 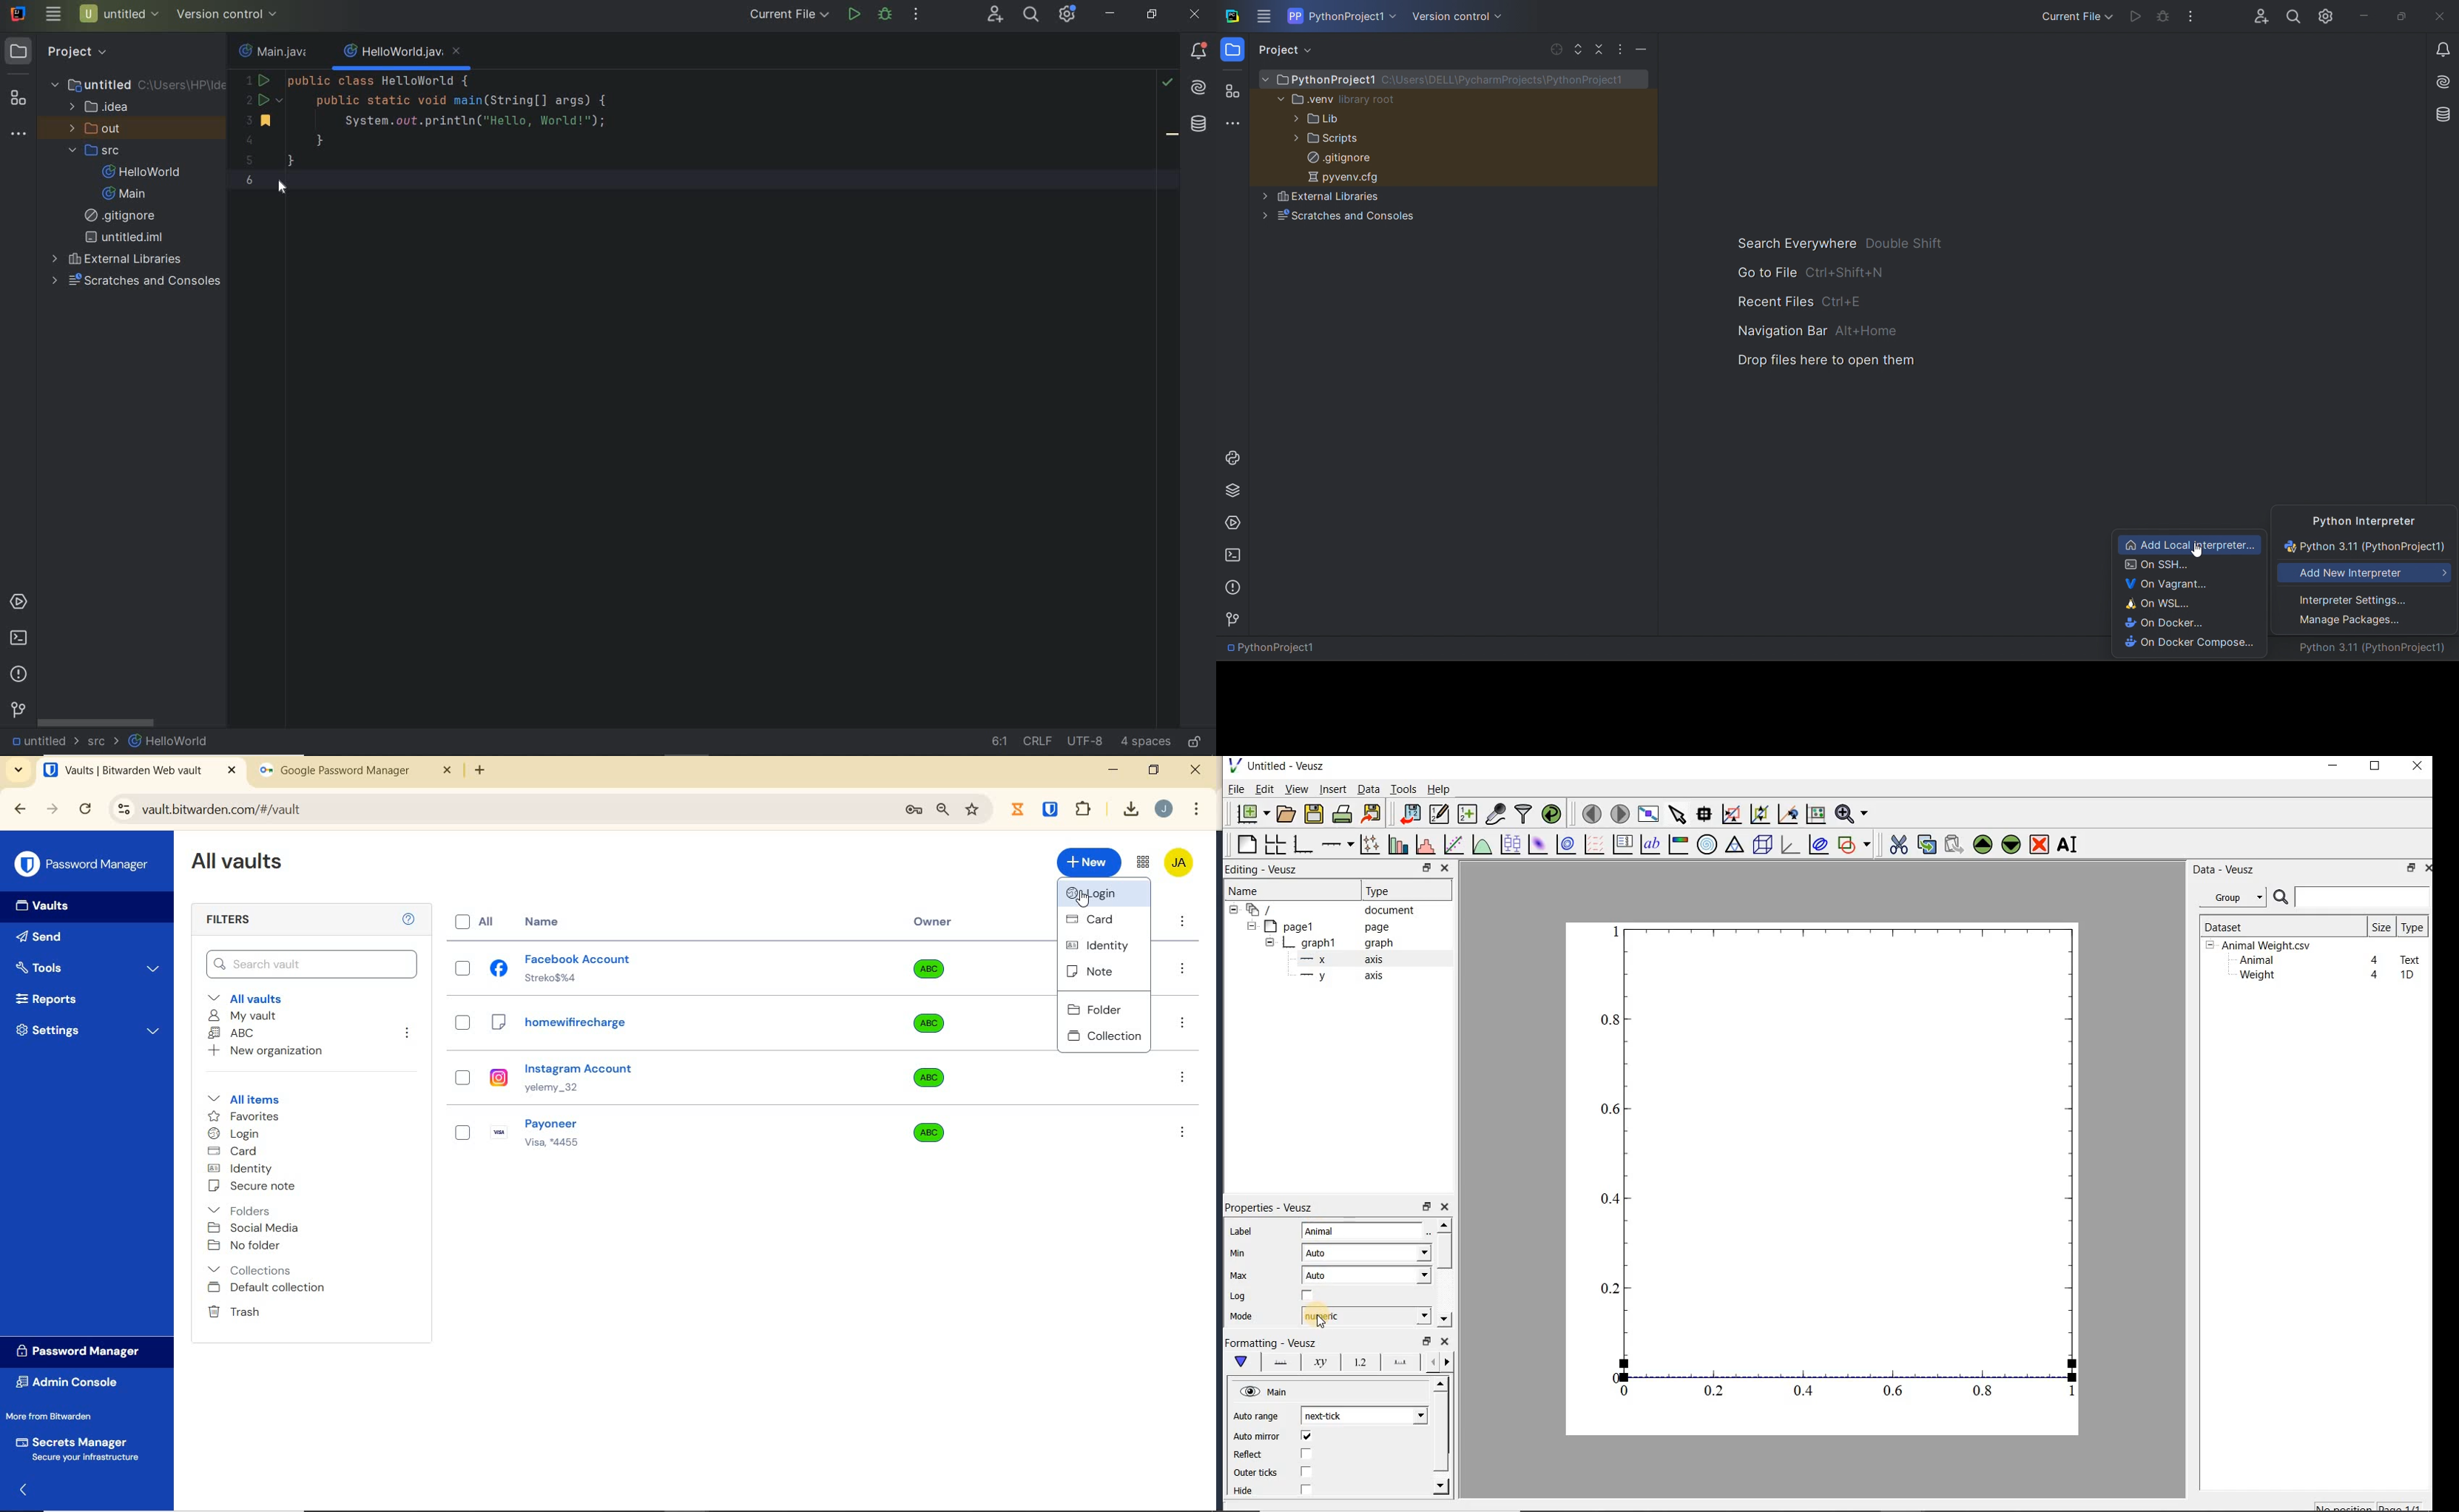 What do you see at coordinates (1372, 812) in the screenshot?
I see `export to graphics format` at bounding box center [1372, 812].